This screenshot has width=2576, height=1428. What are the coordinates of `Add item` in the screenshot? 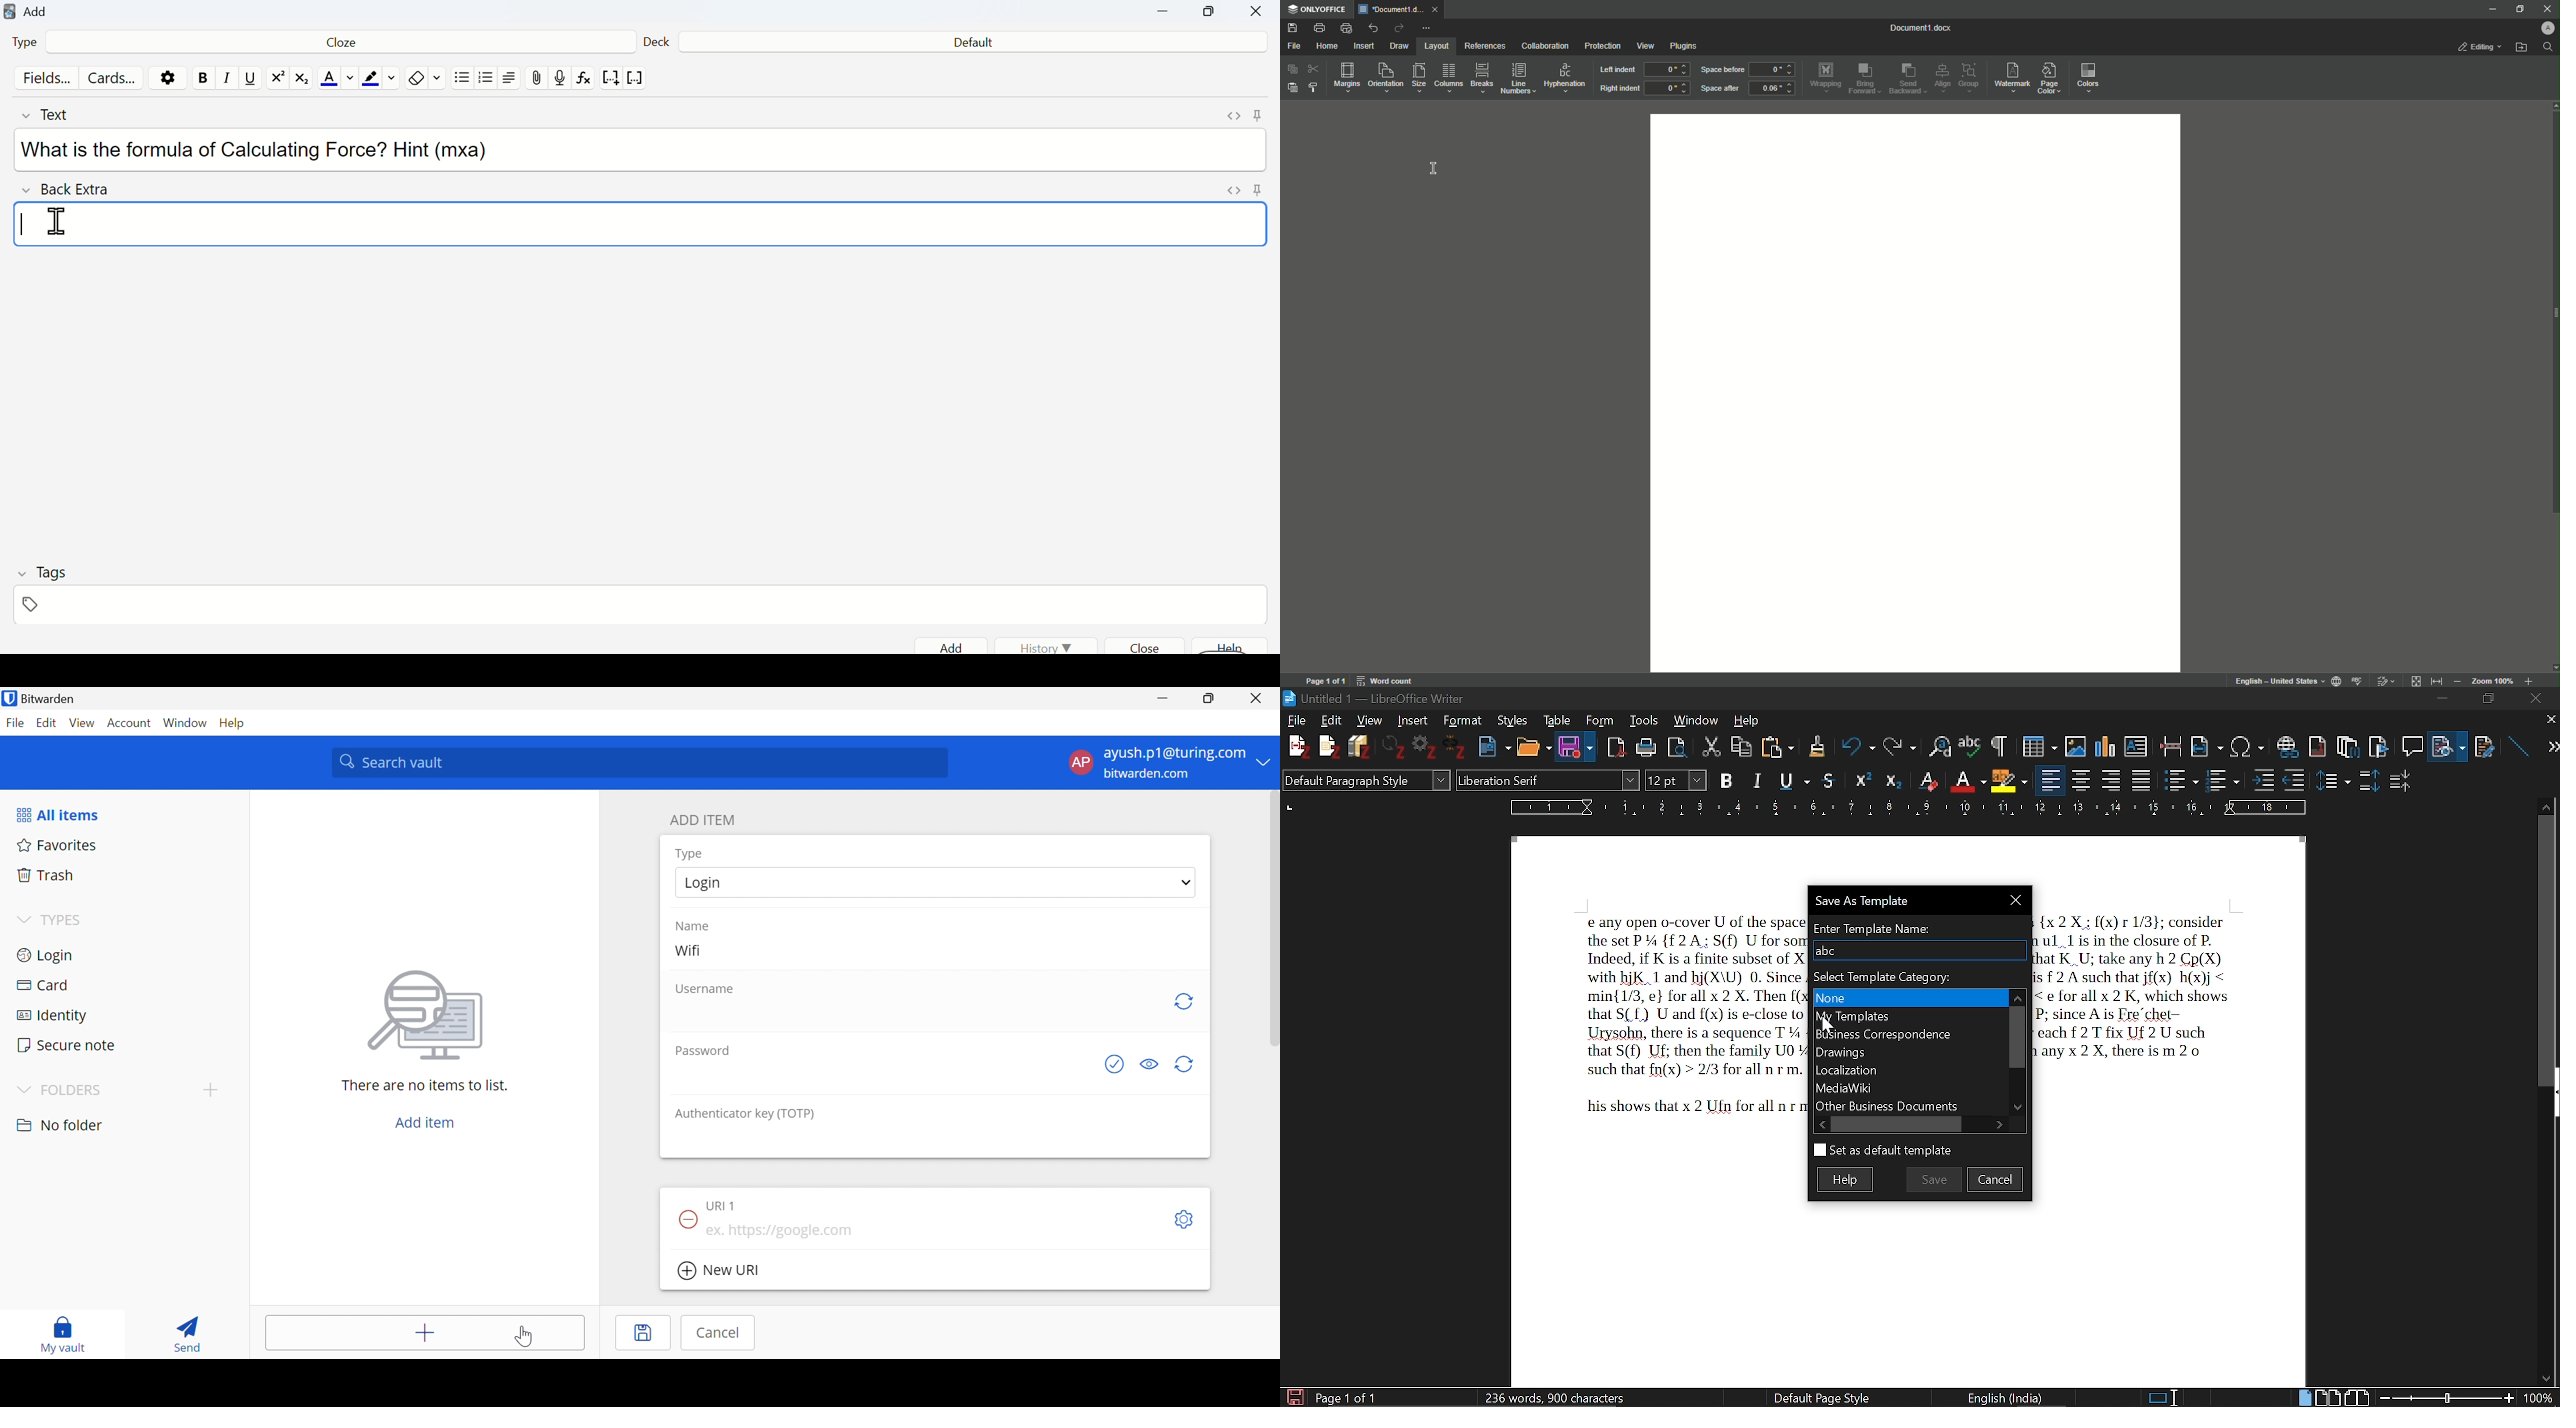 It's located at (425, 1122).